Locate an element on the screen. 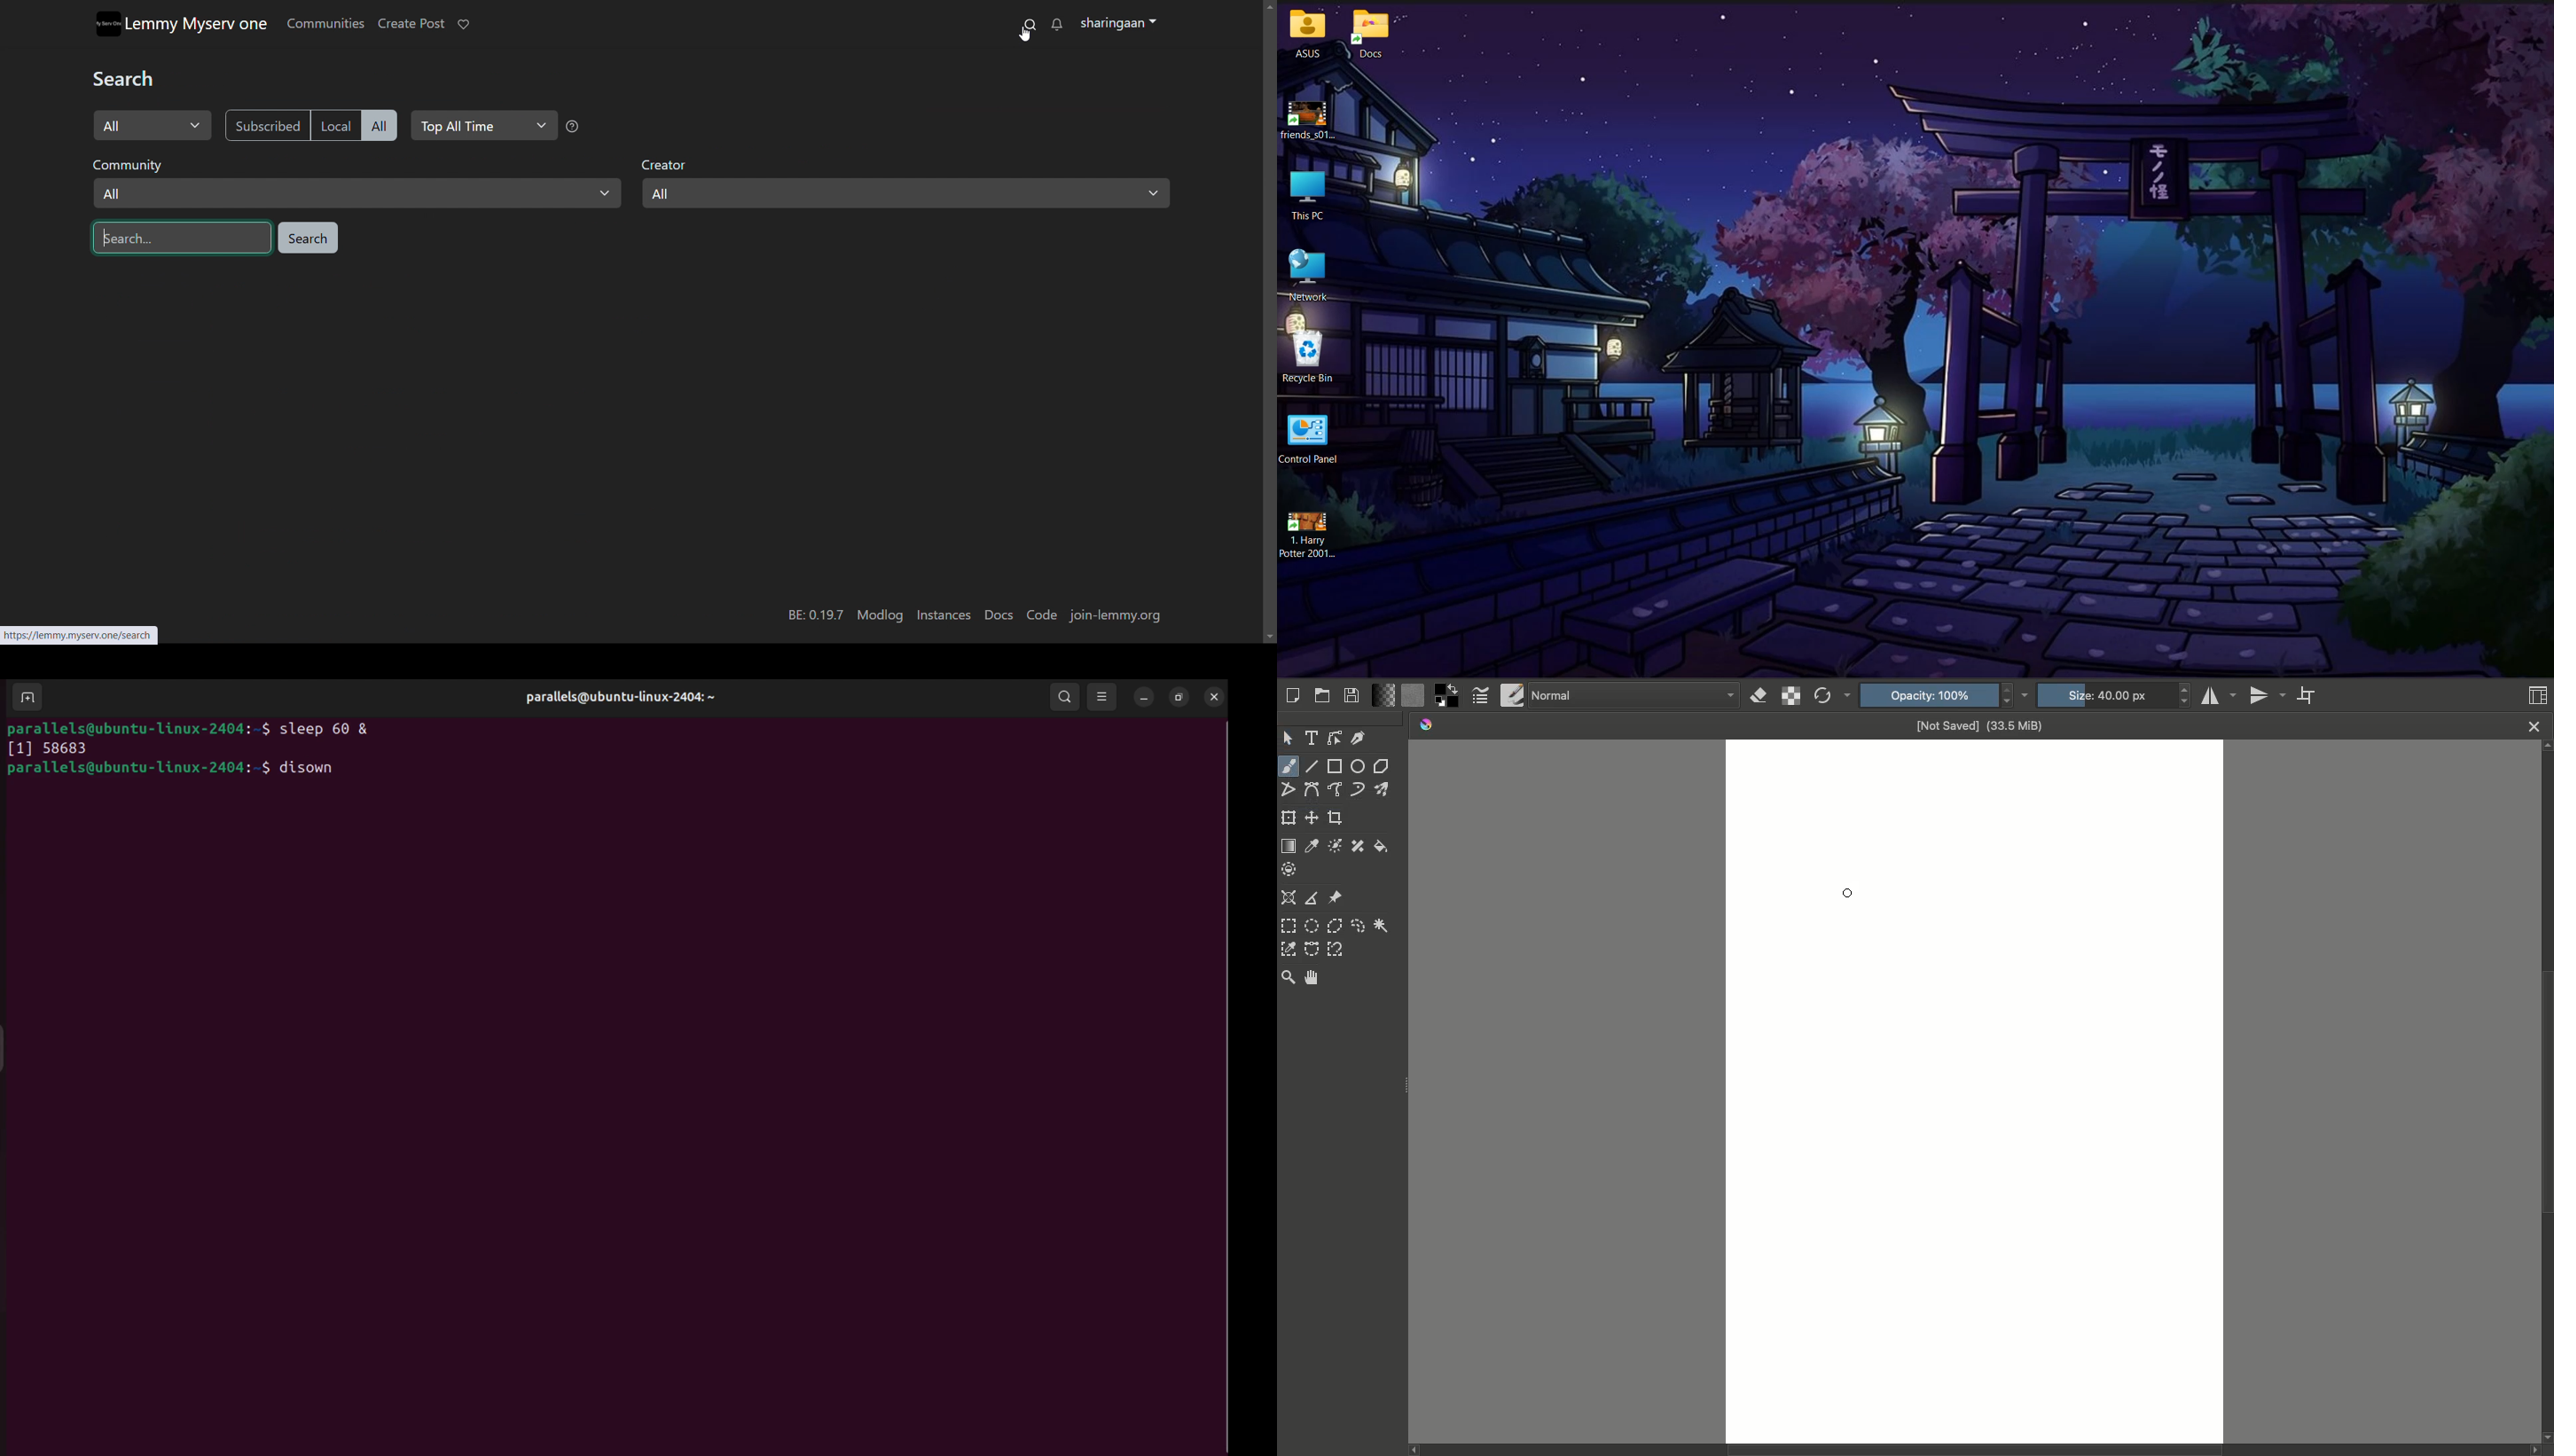 This screenshot has width=2576, height=1456. minimize is located at coordinates (1145, 698).